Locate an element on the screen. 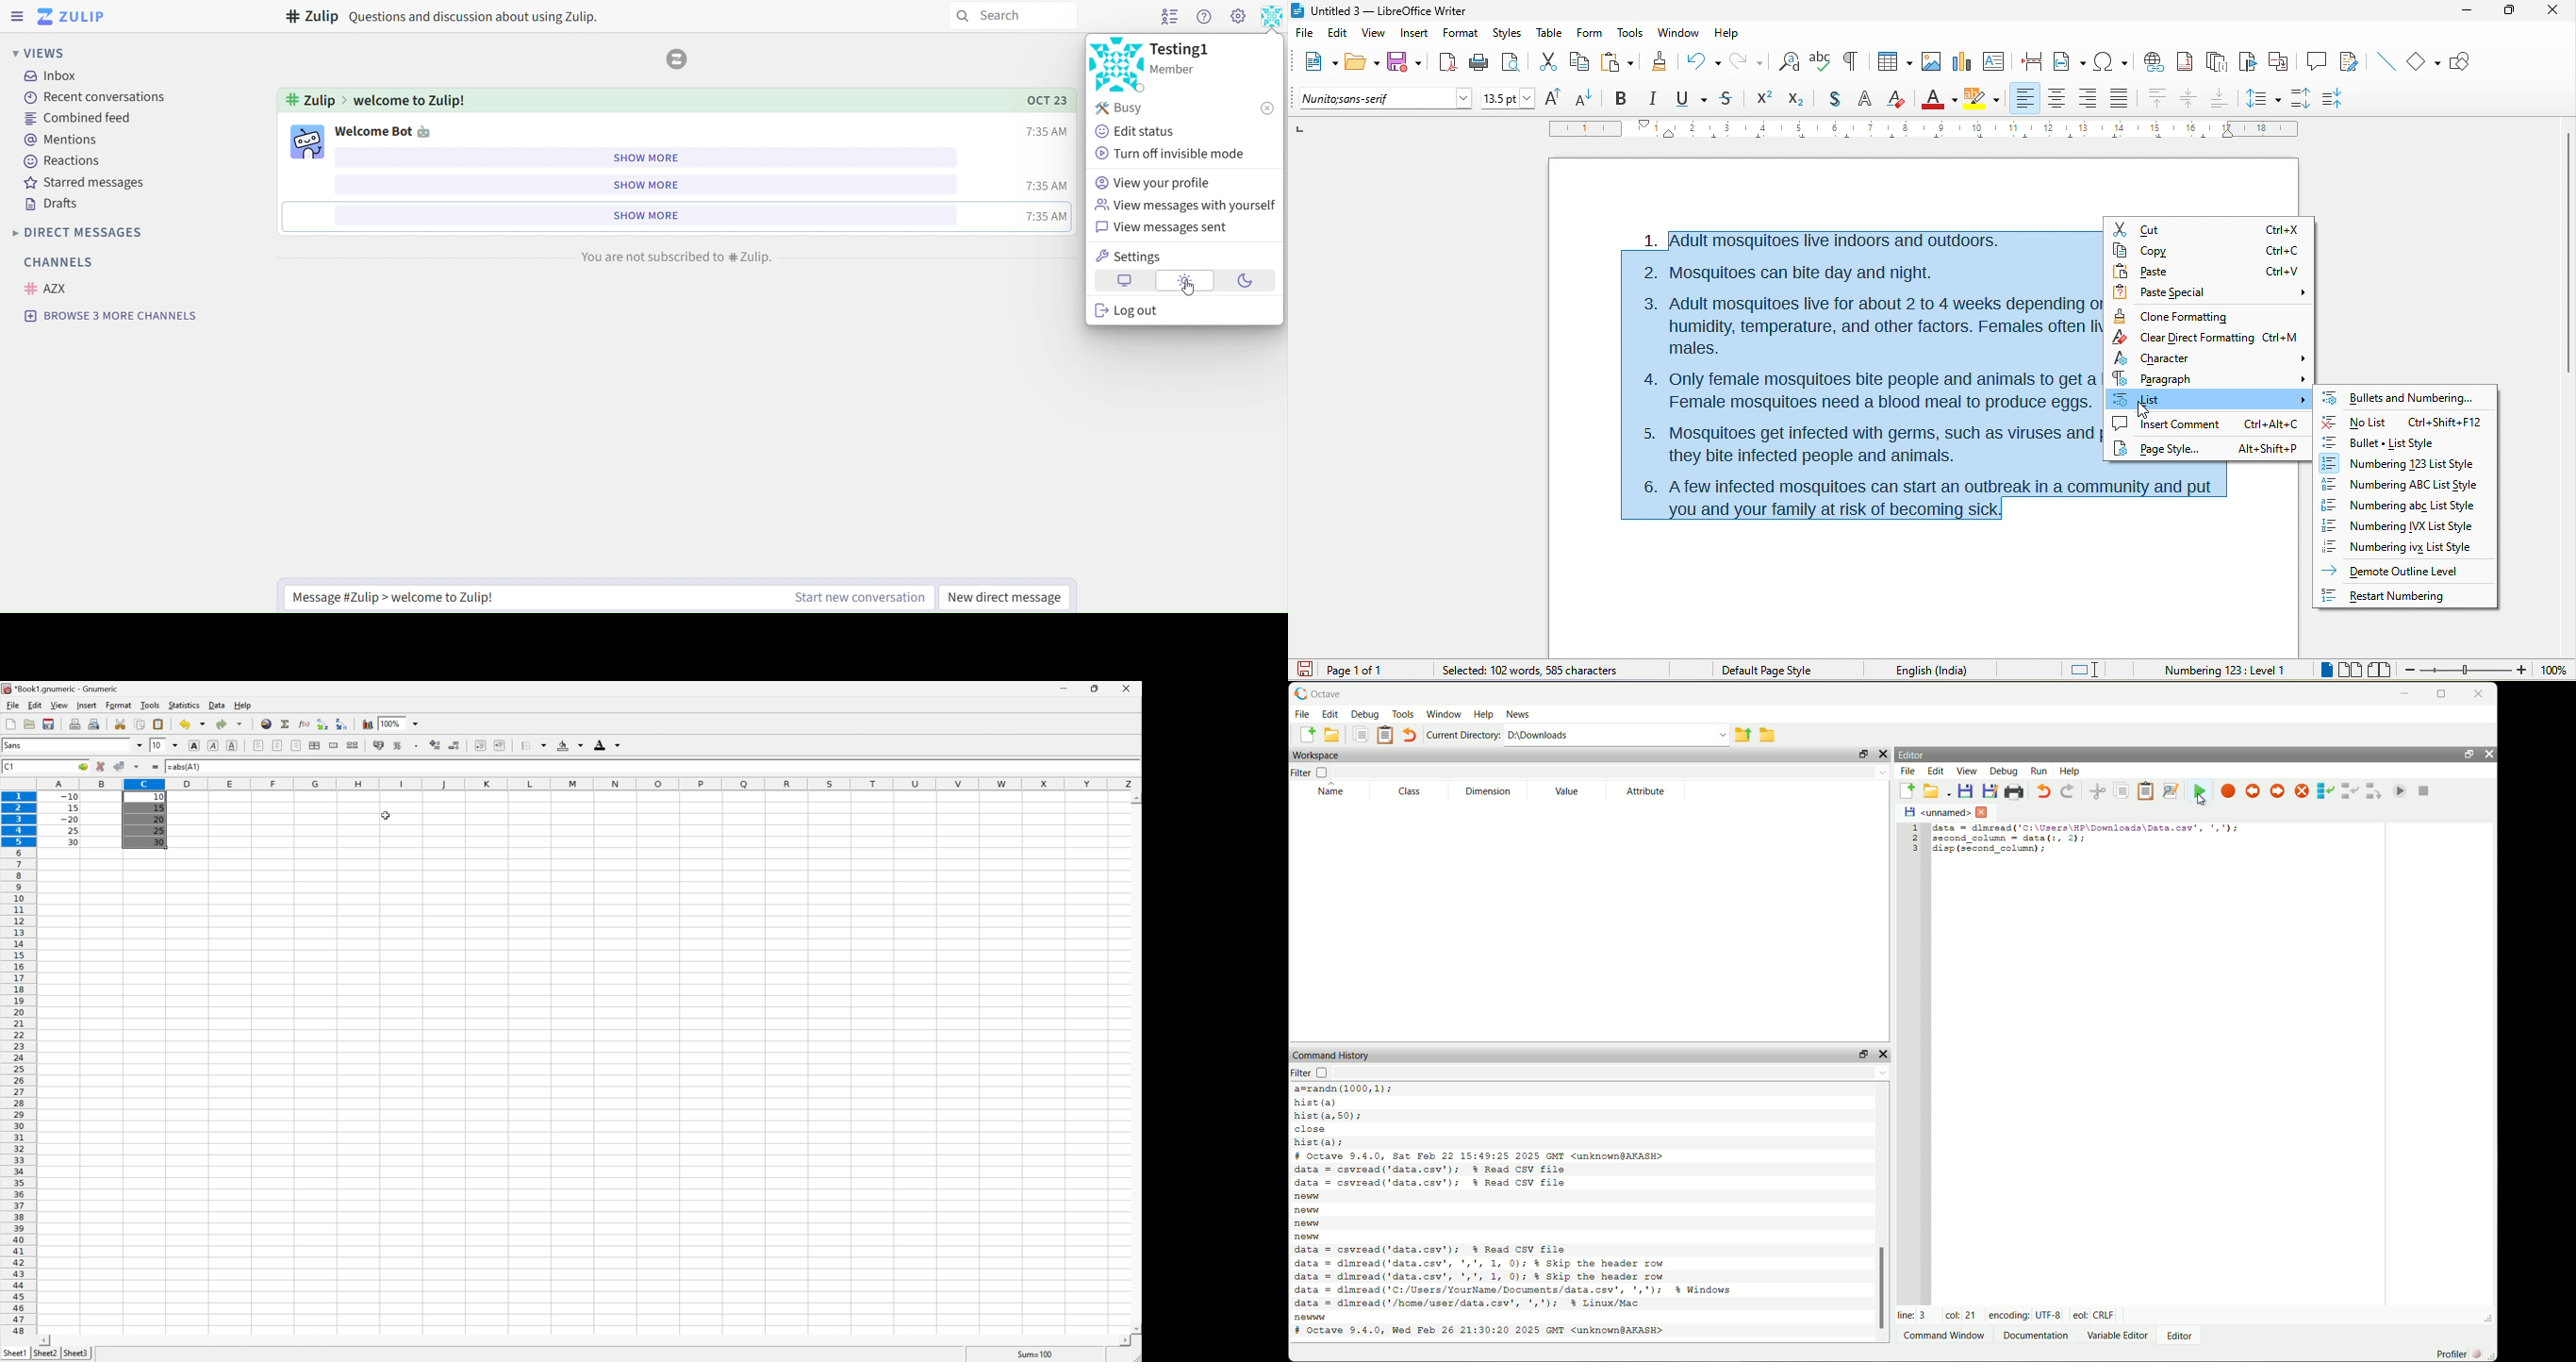 This screenshot has width=2576, height=1372. clear direct formatting is located at coordinates (1899, 100).